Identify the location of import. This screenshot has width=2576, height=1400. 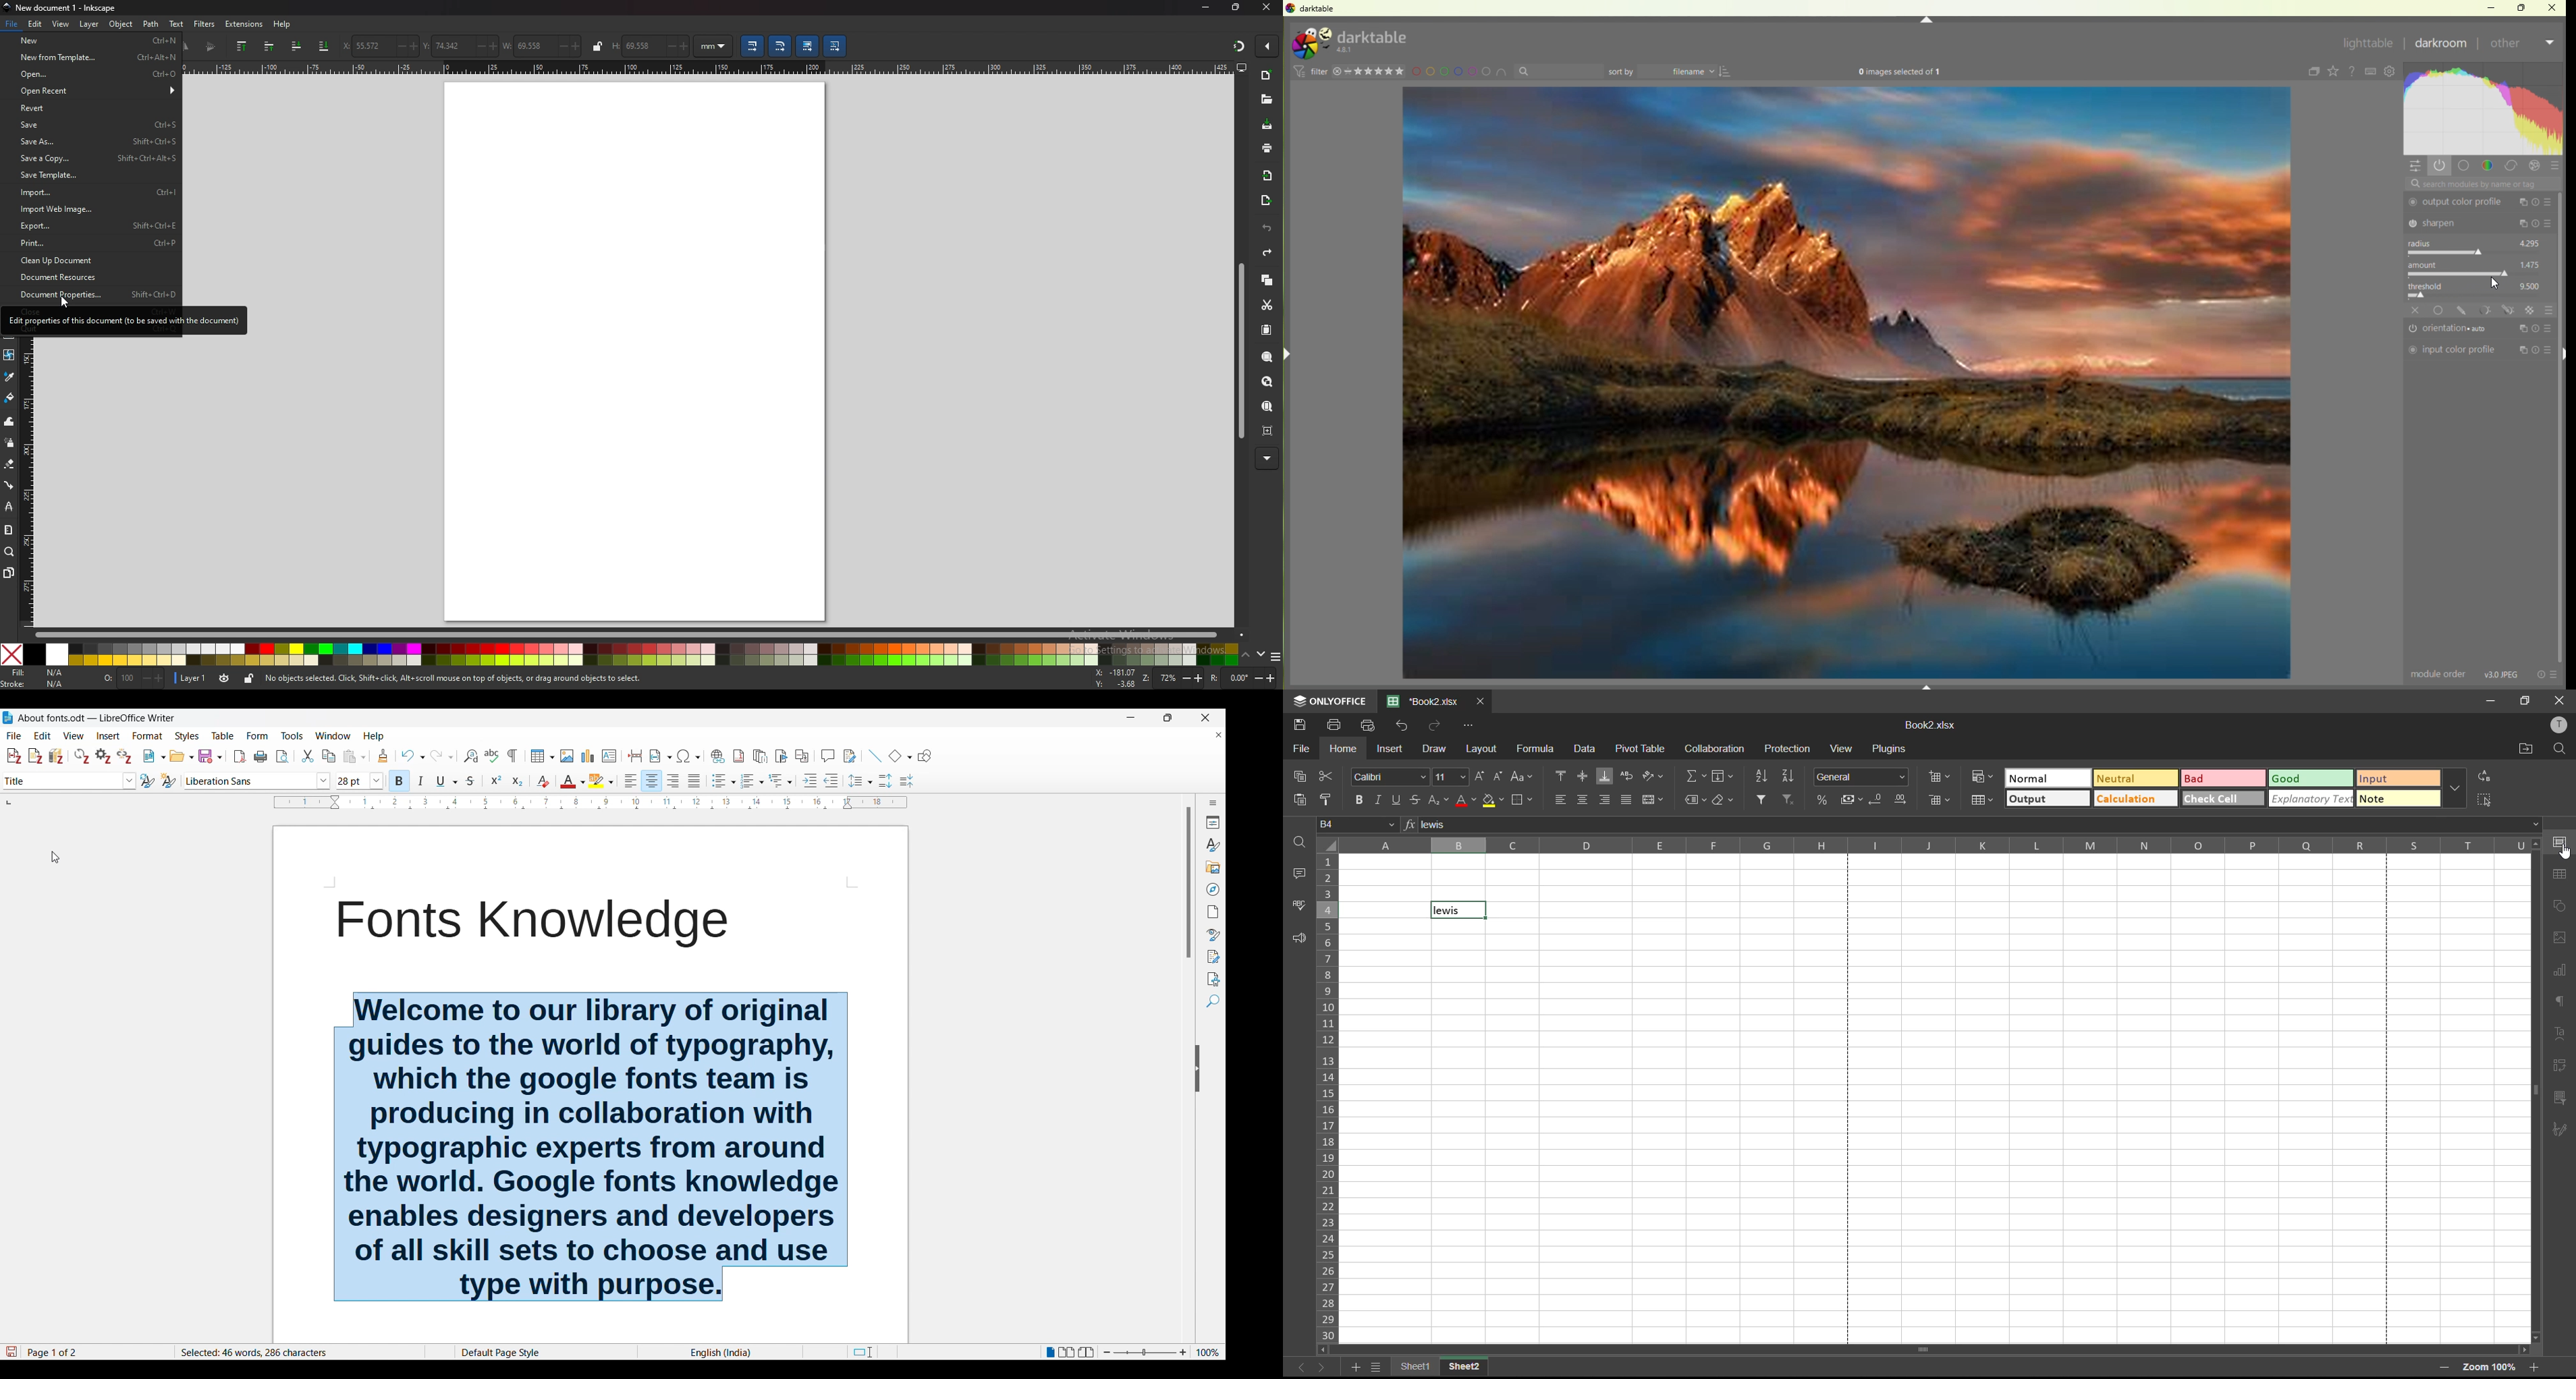
(1269, 177).